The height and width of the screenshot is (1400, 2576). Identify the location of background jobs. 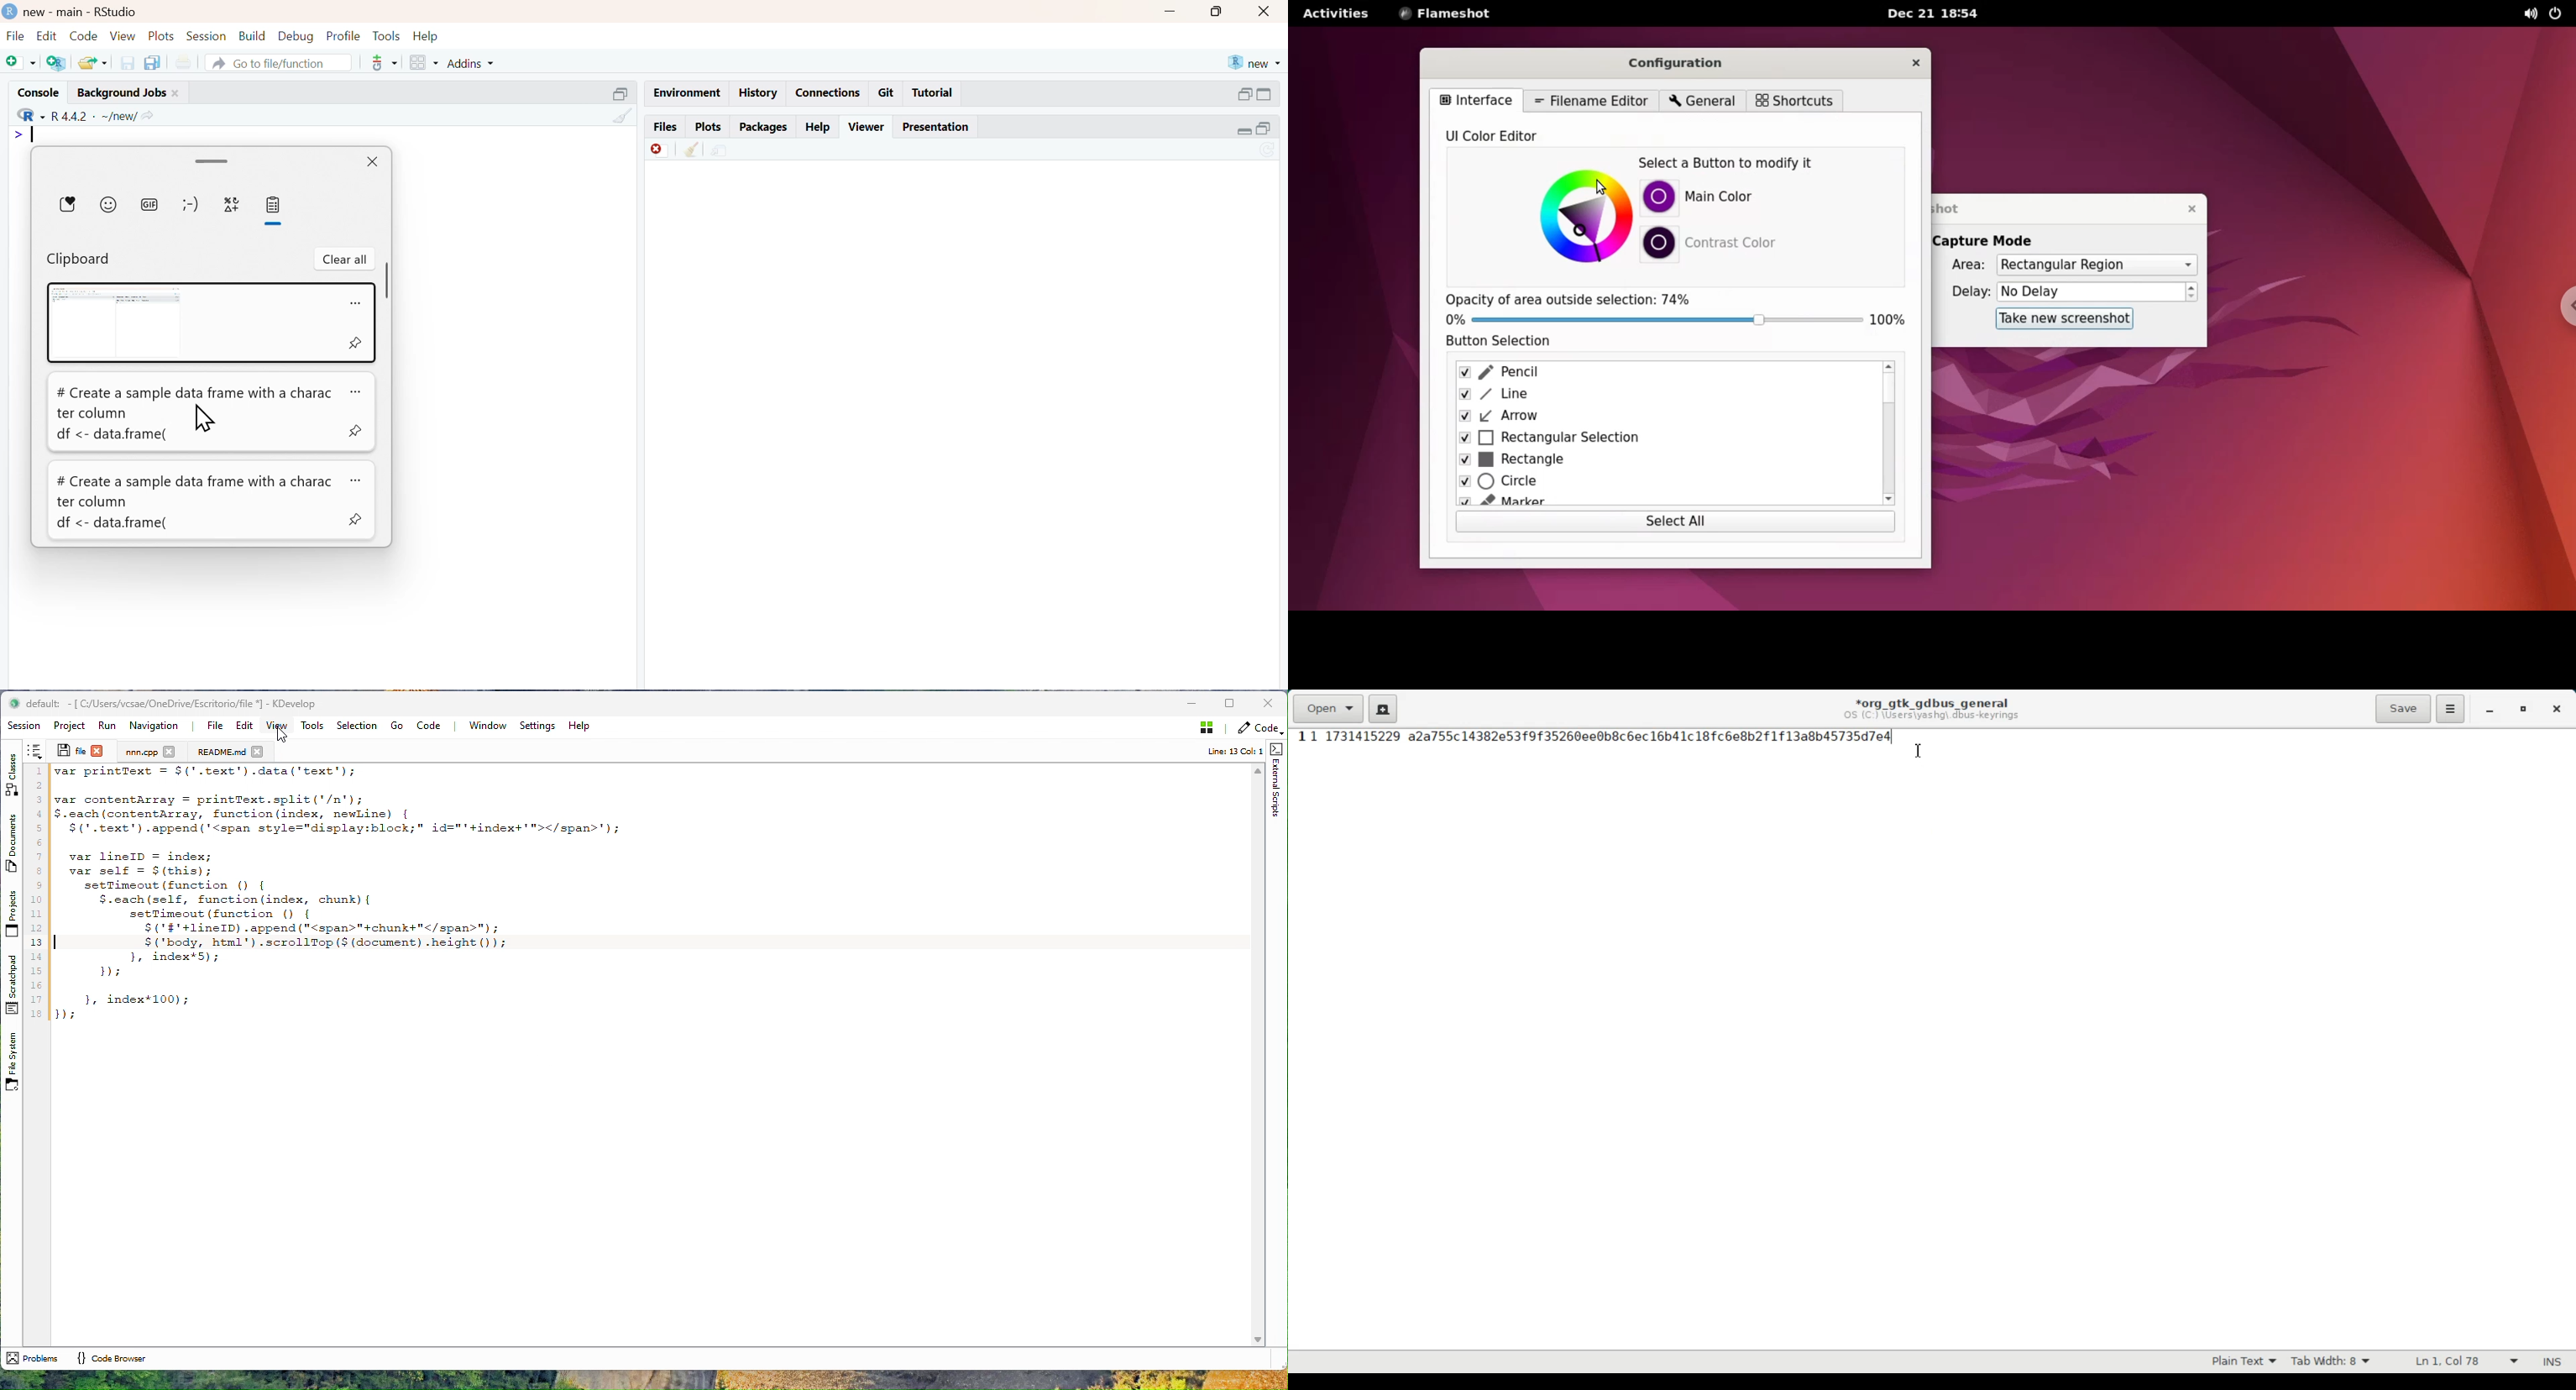
(122, 94).